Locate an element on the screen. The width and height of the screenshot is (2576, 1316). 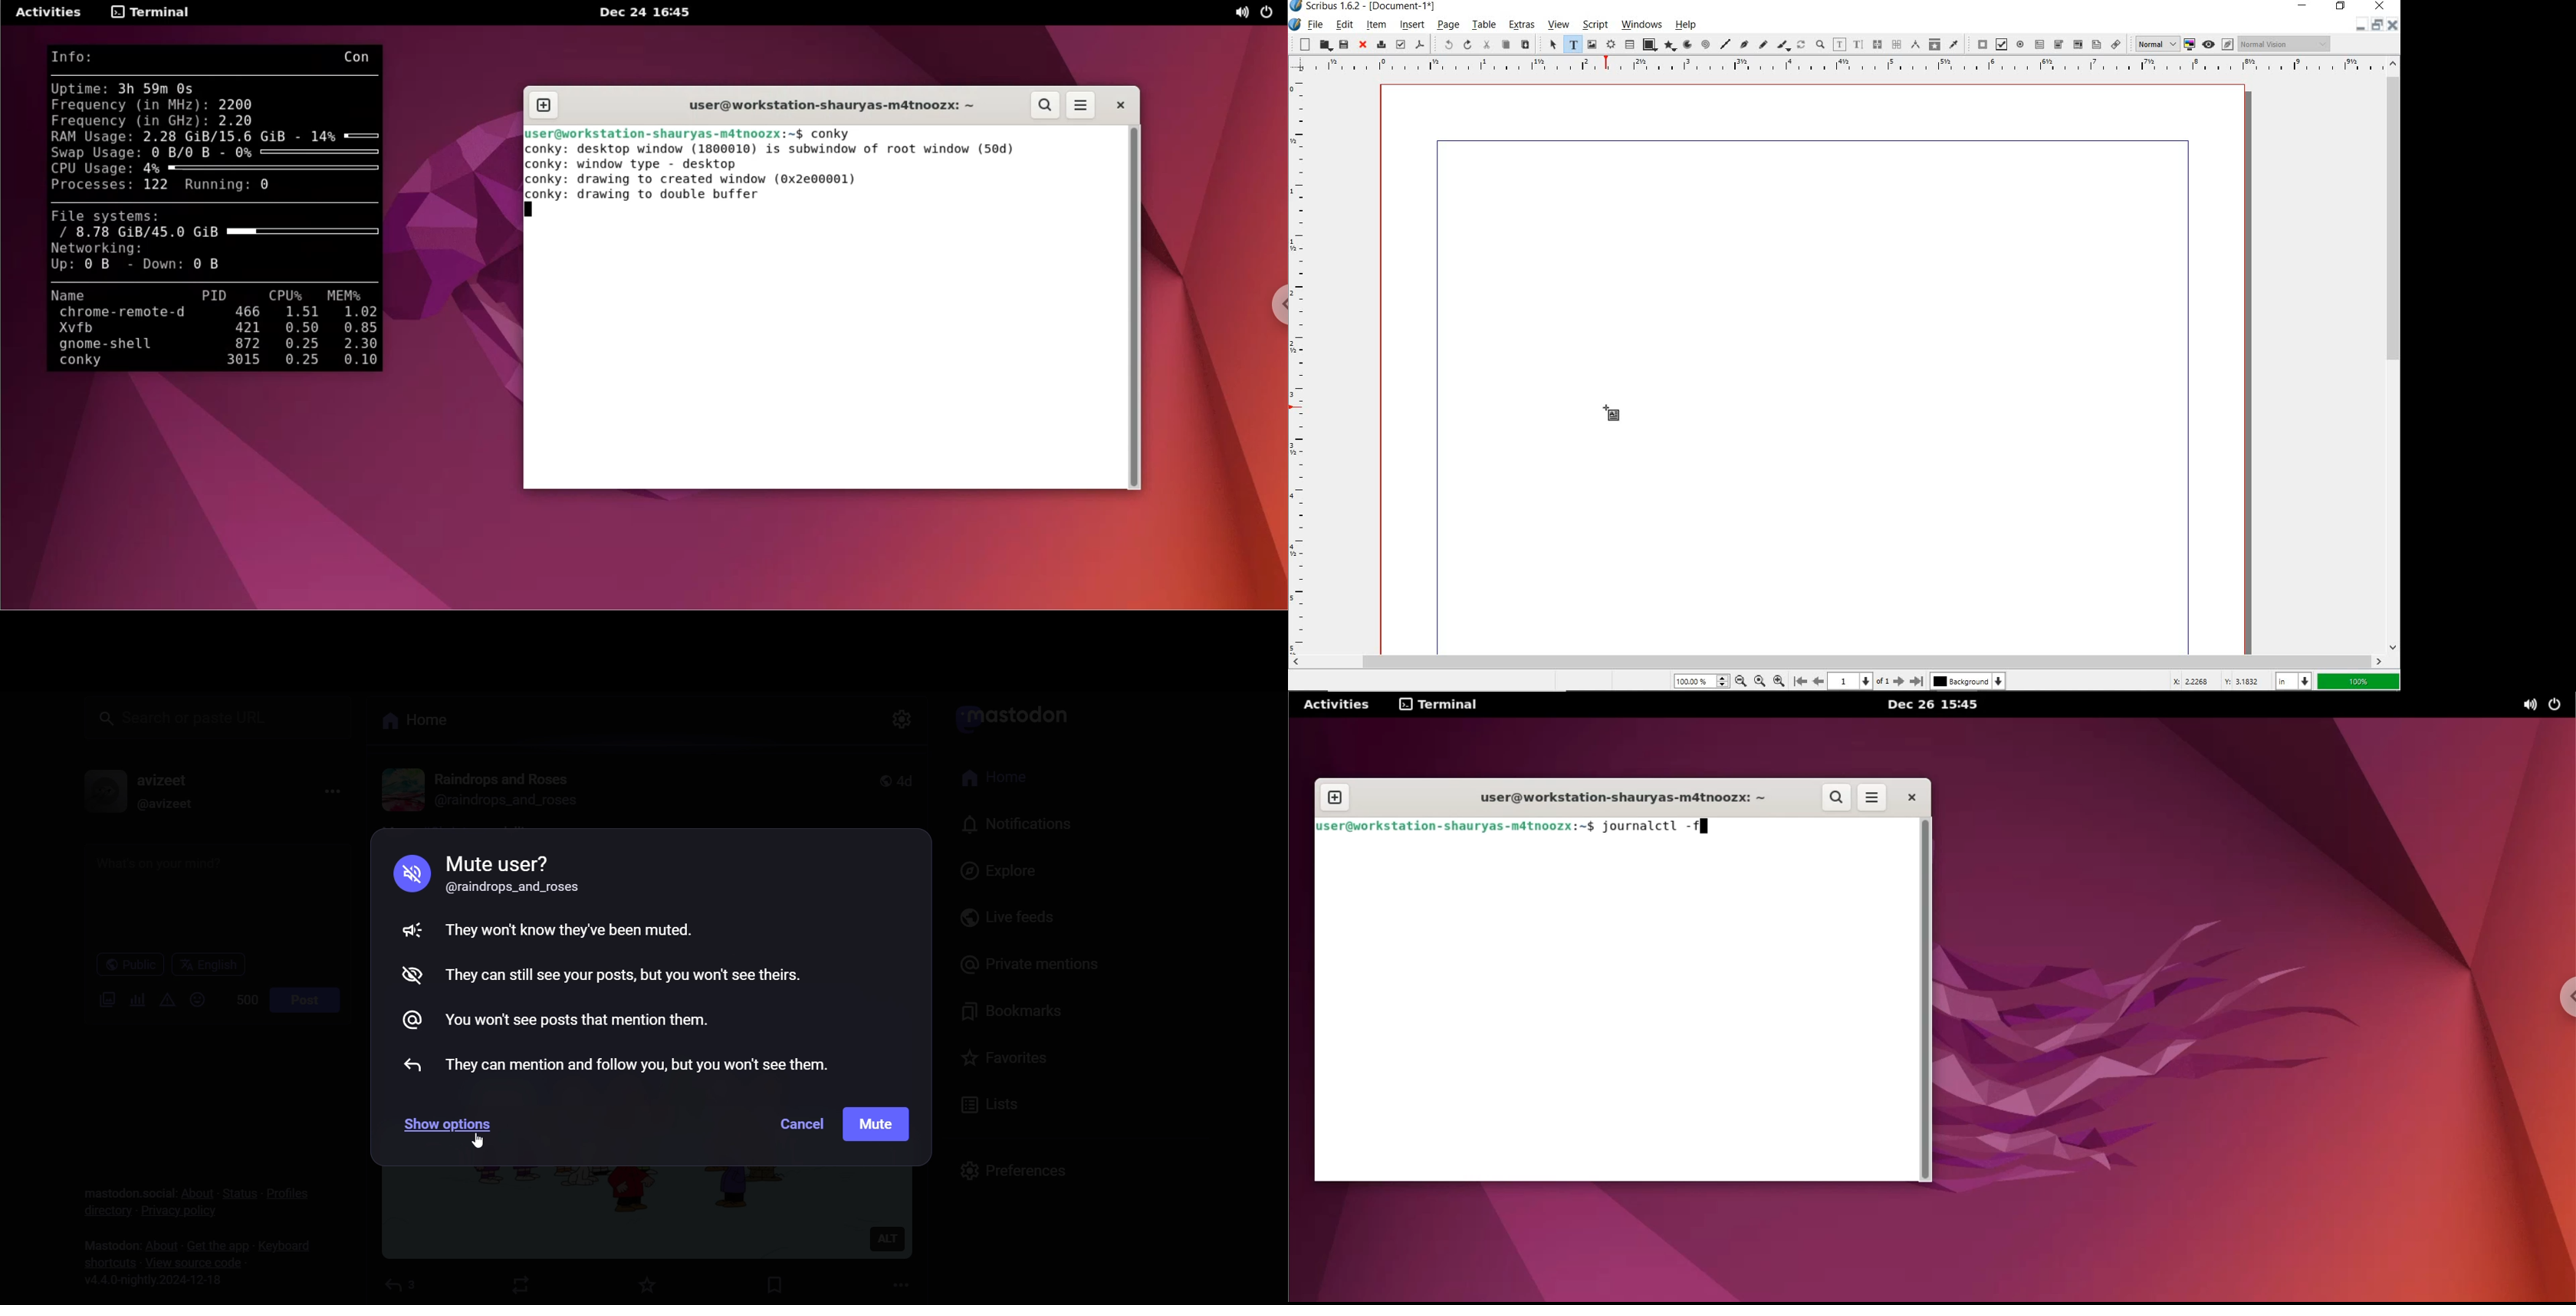
toggle color is located at coordinates (2190, 45).